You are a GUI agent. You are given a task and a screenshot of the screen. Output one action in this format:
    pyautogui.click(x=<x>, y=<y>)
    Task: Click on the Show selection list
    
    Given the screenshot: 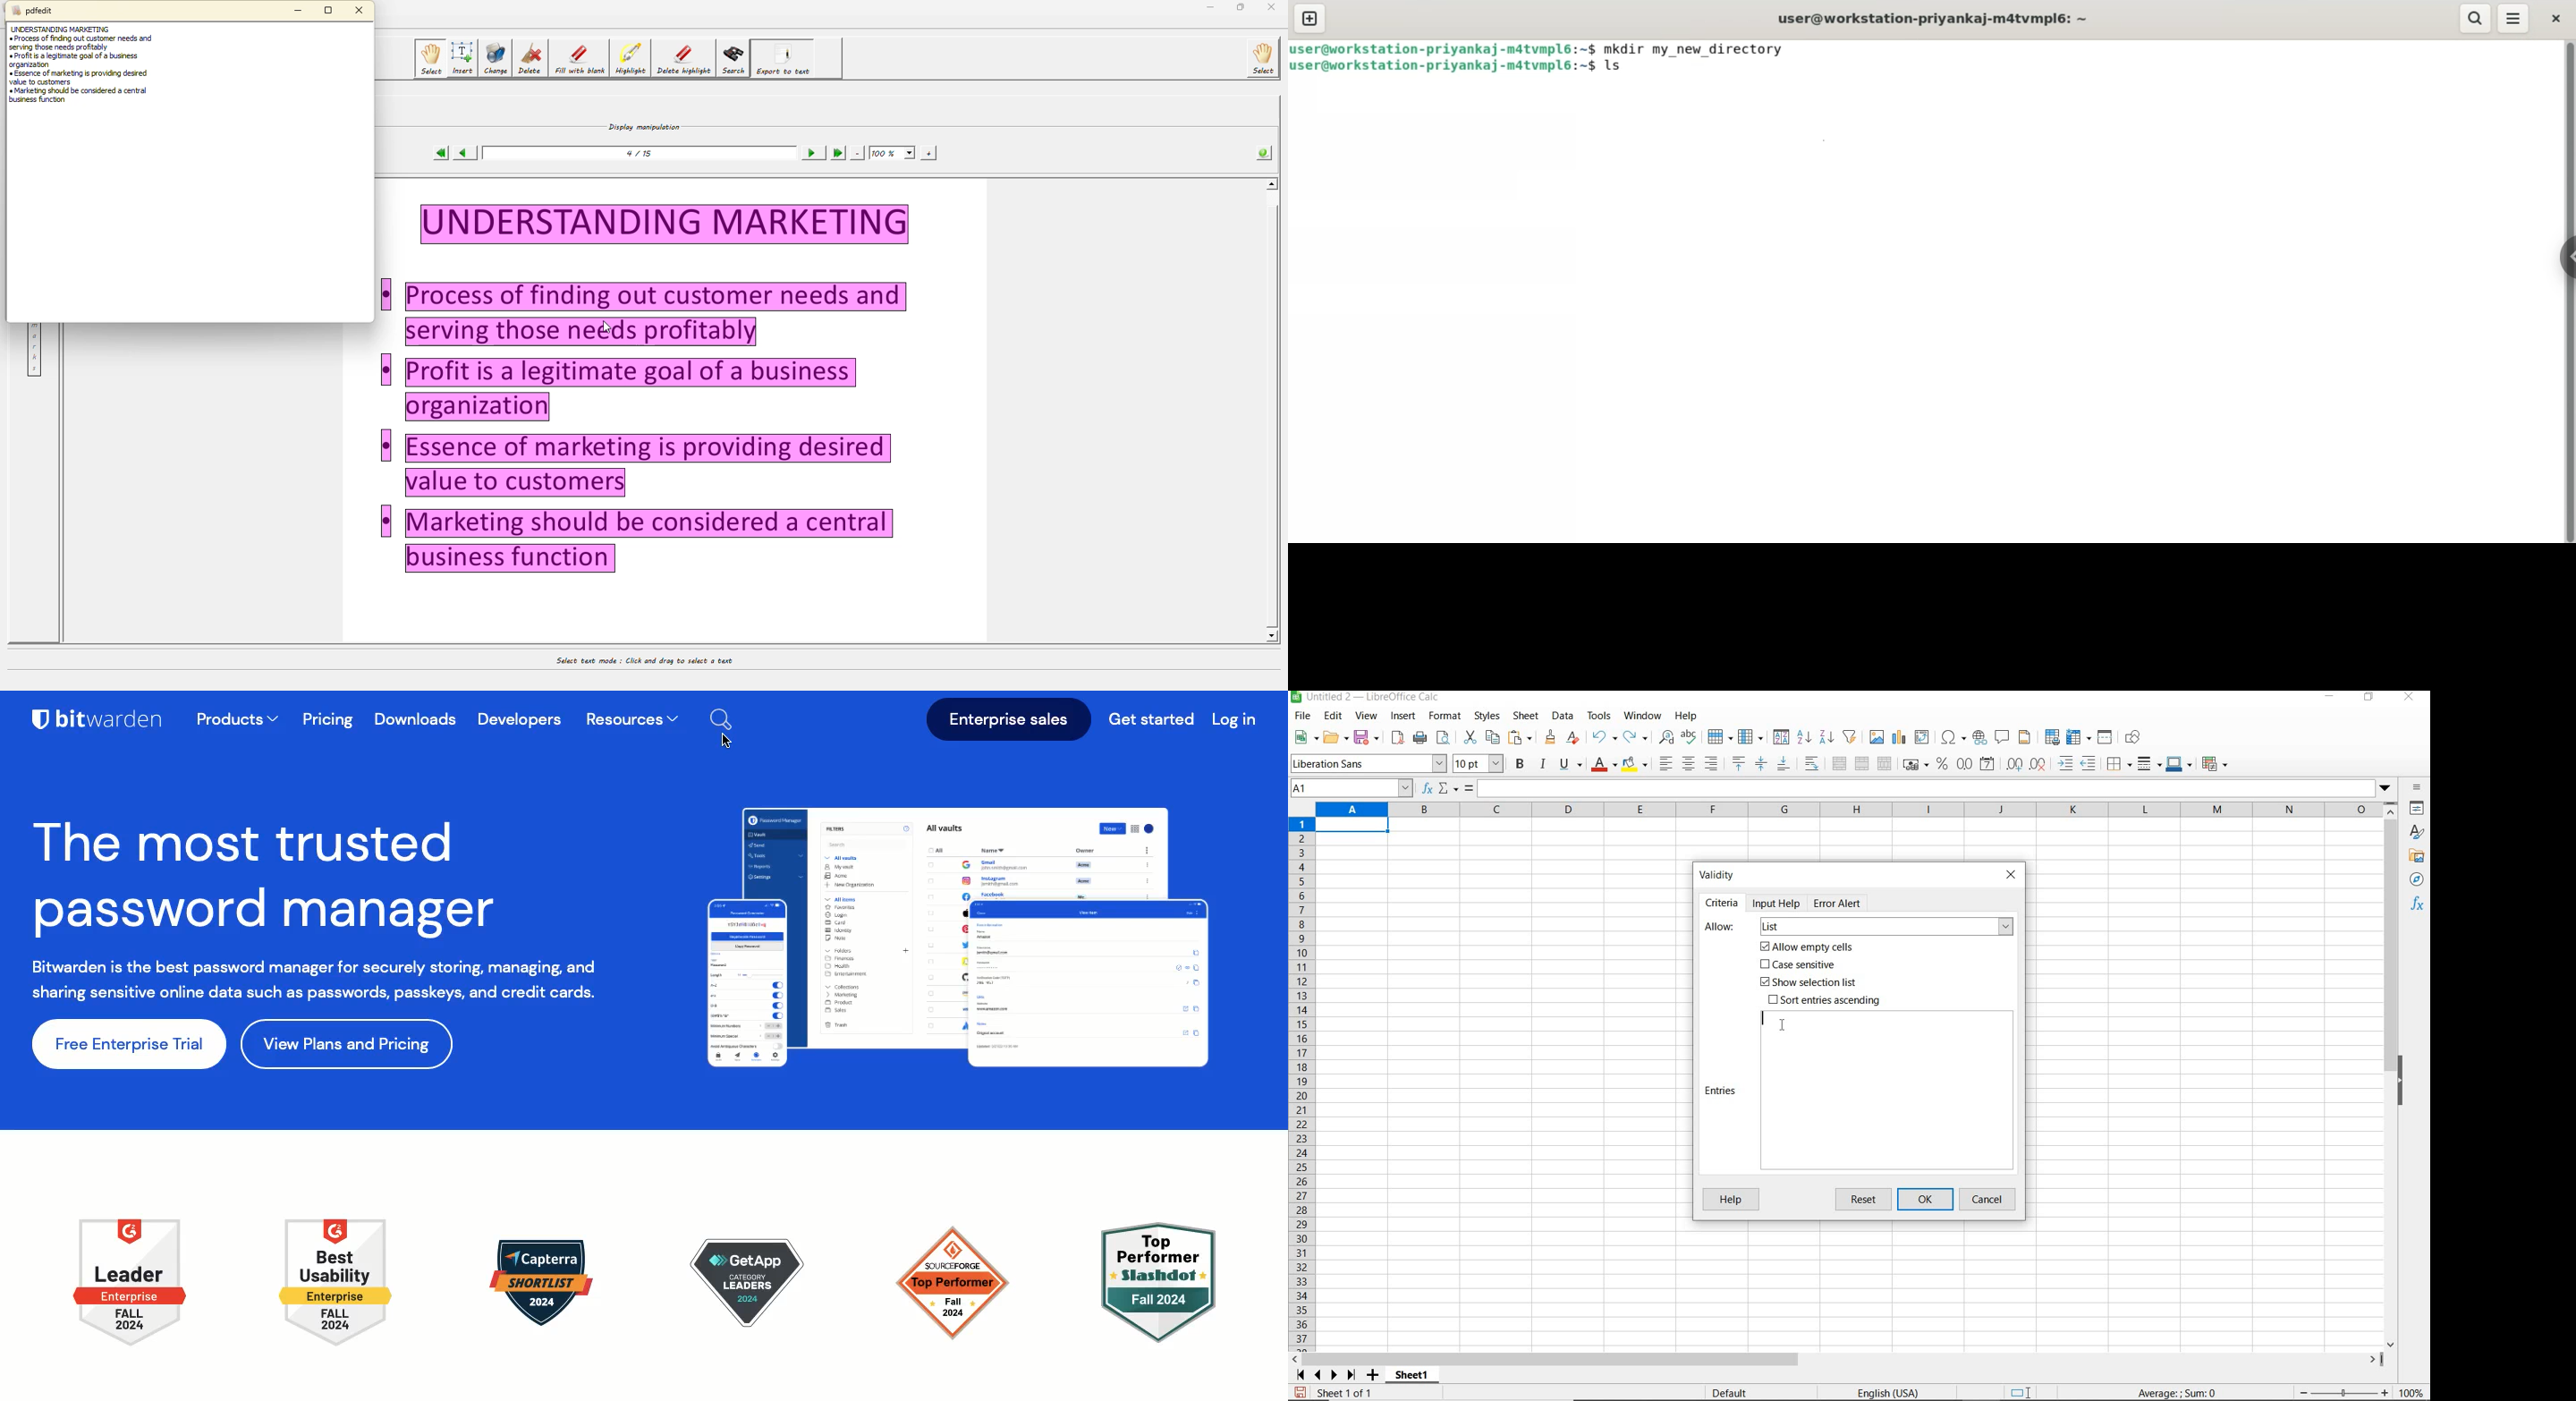 What is the action you would take?
    pyautogui.click(x=1807, y=983)
    